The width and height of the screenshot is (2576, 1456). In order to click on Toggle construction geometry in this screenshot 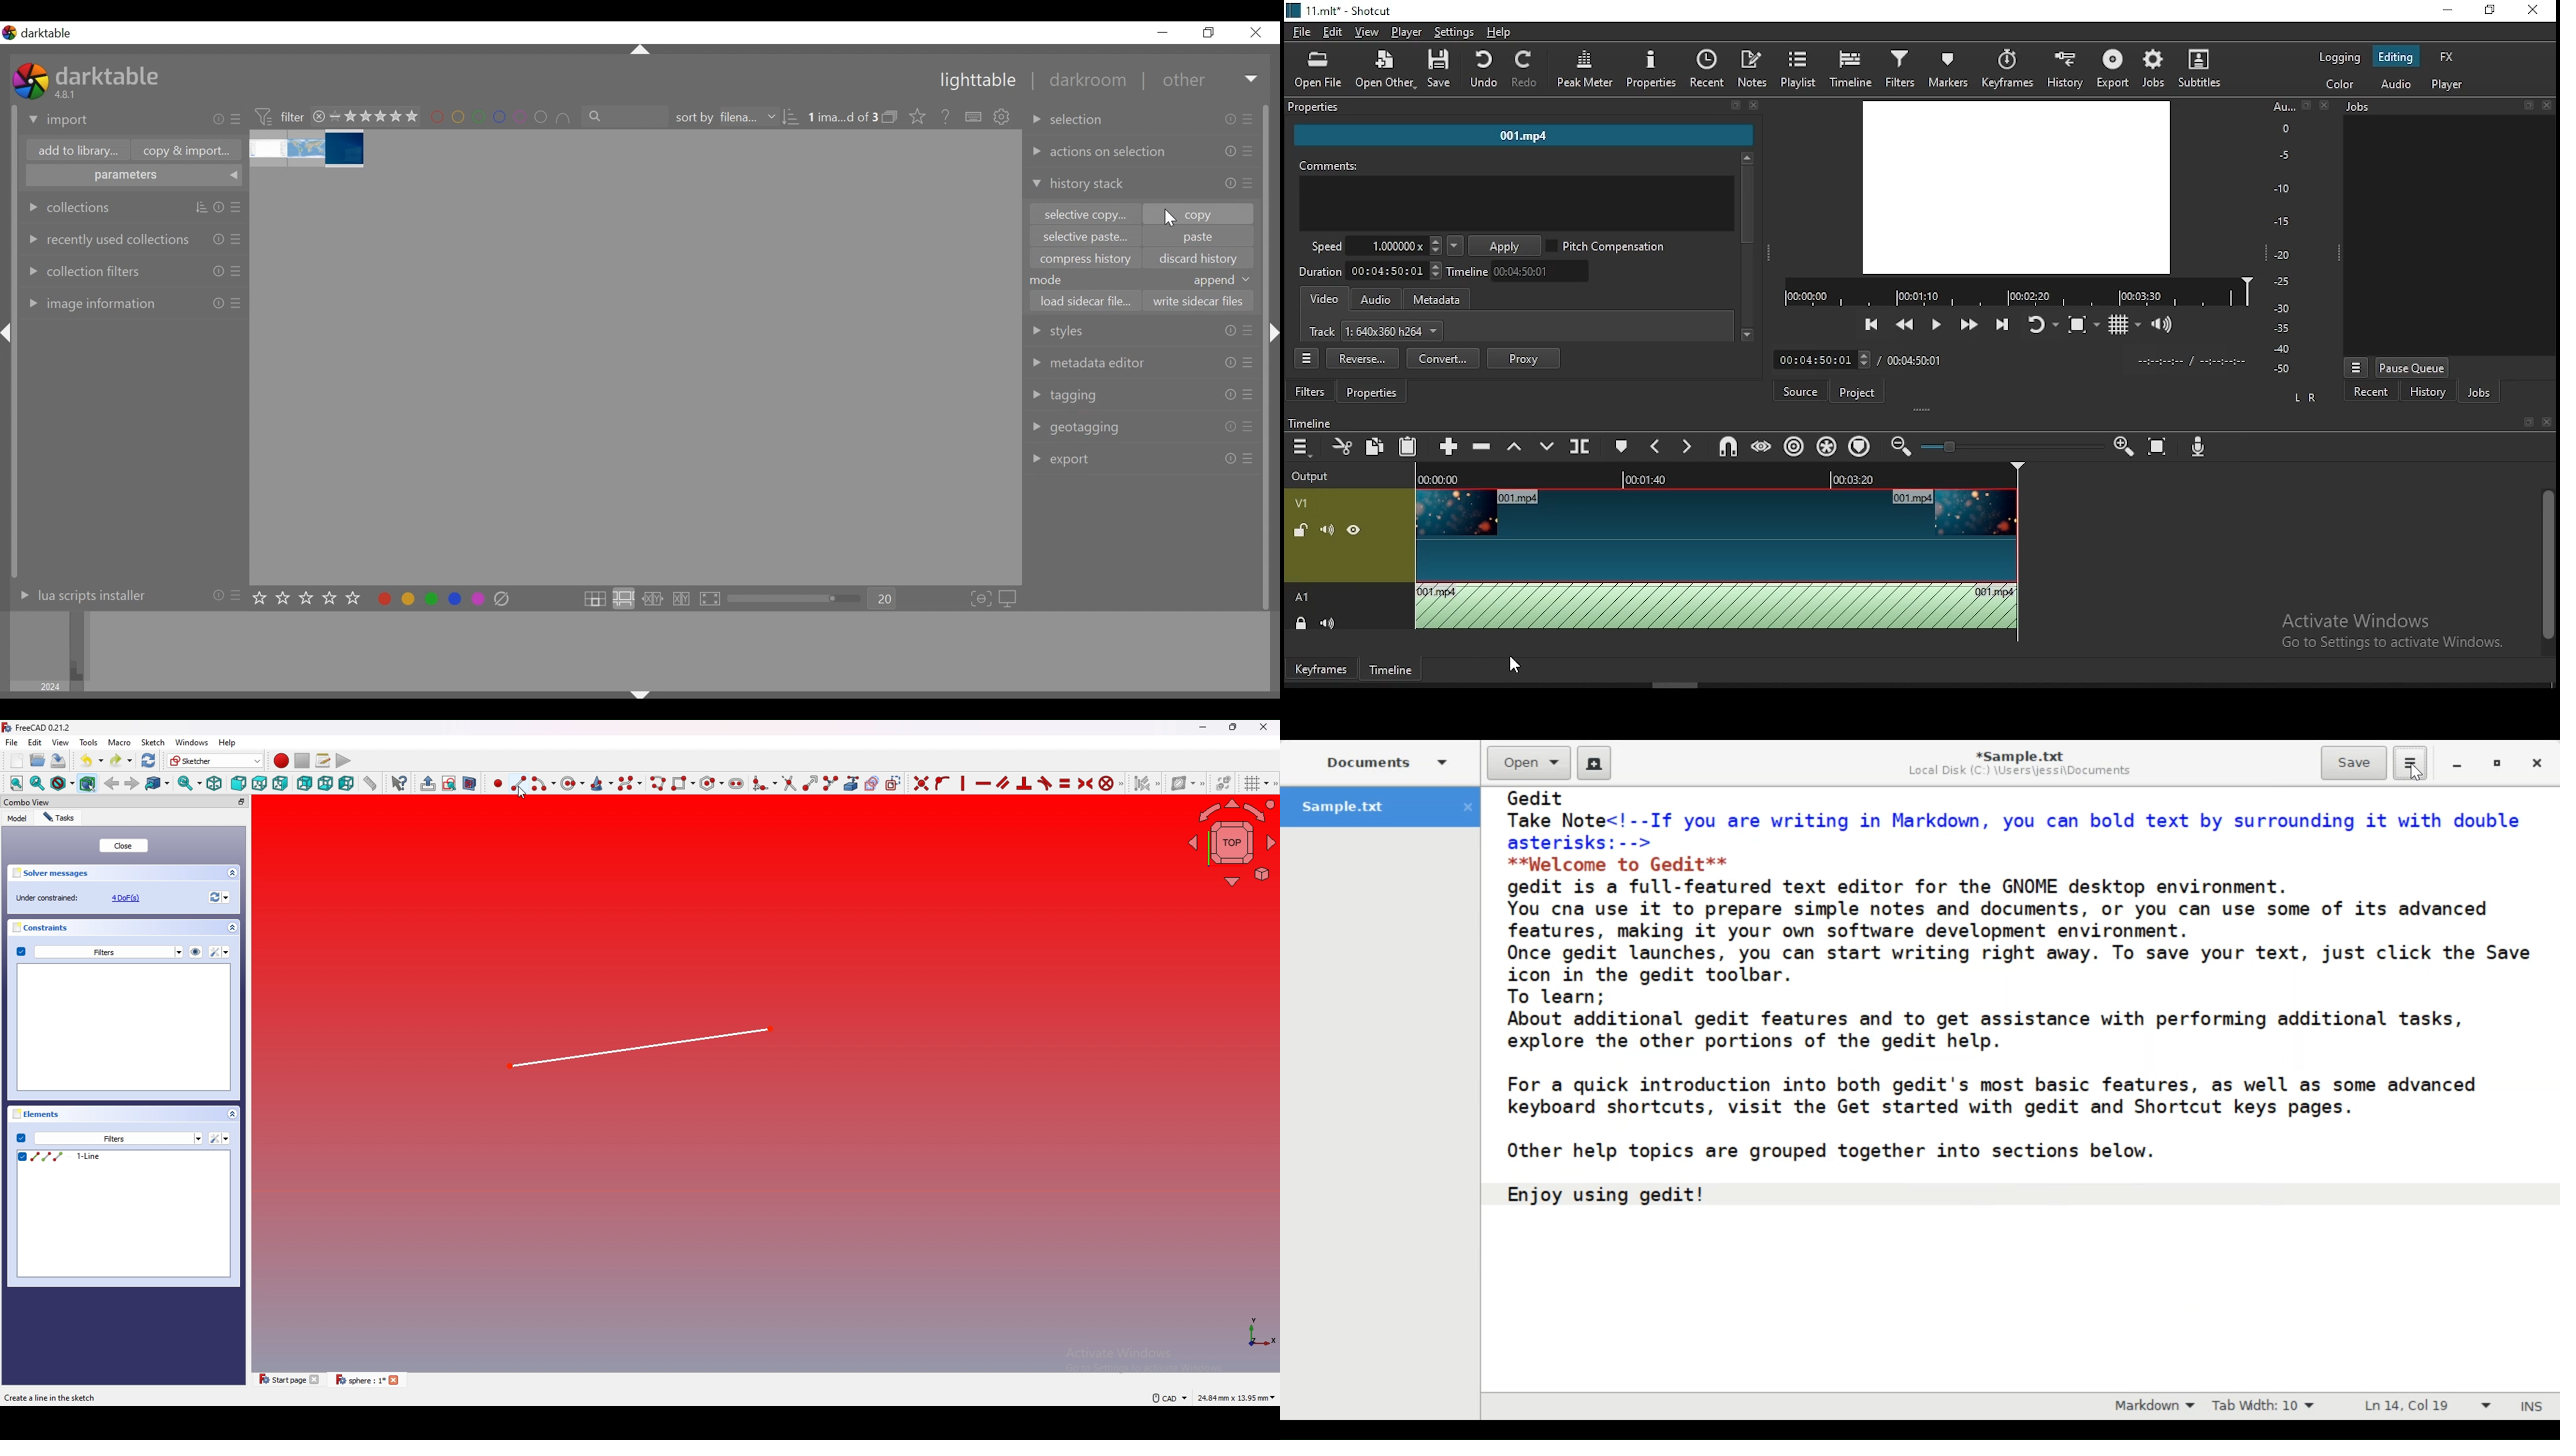, I will do `click(894, 783)`.